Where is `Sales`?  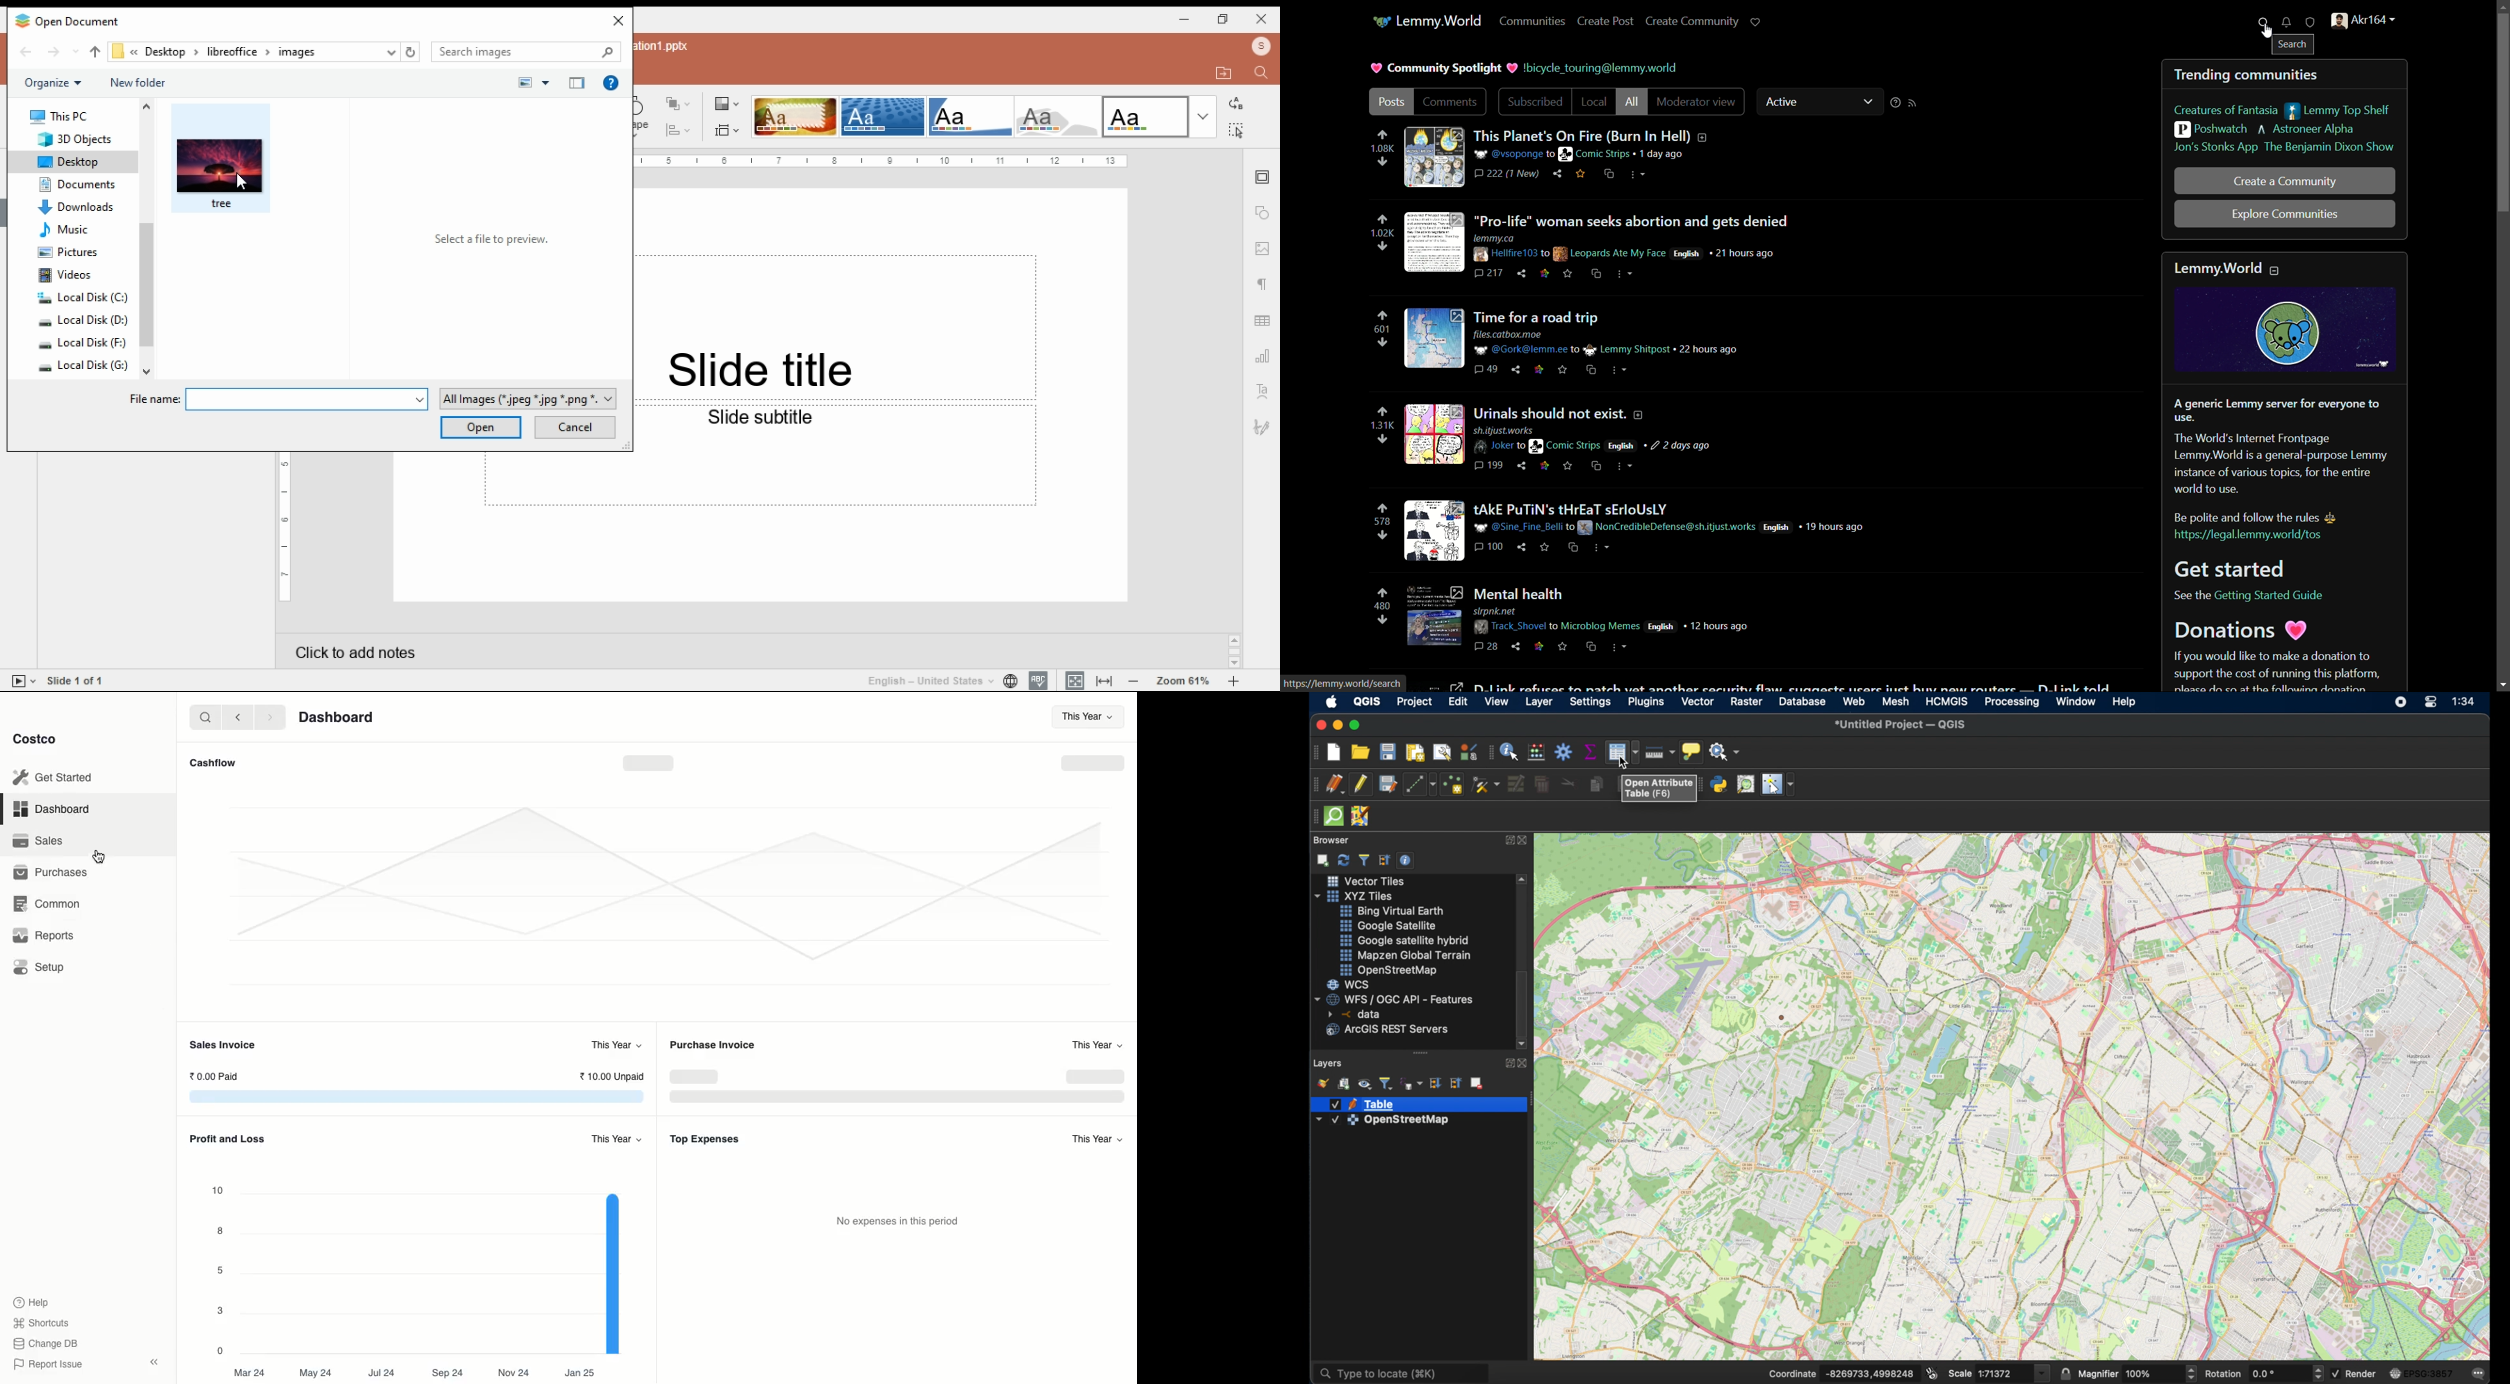 Sales is located at coordinates (39, 841).